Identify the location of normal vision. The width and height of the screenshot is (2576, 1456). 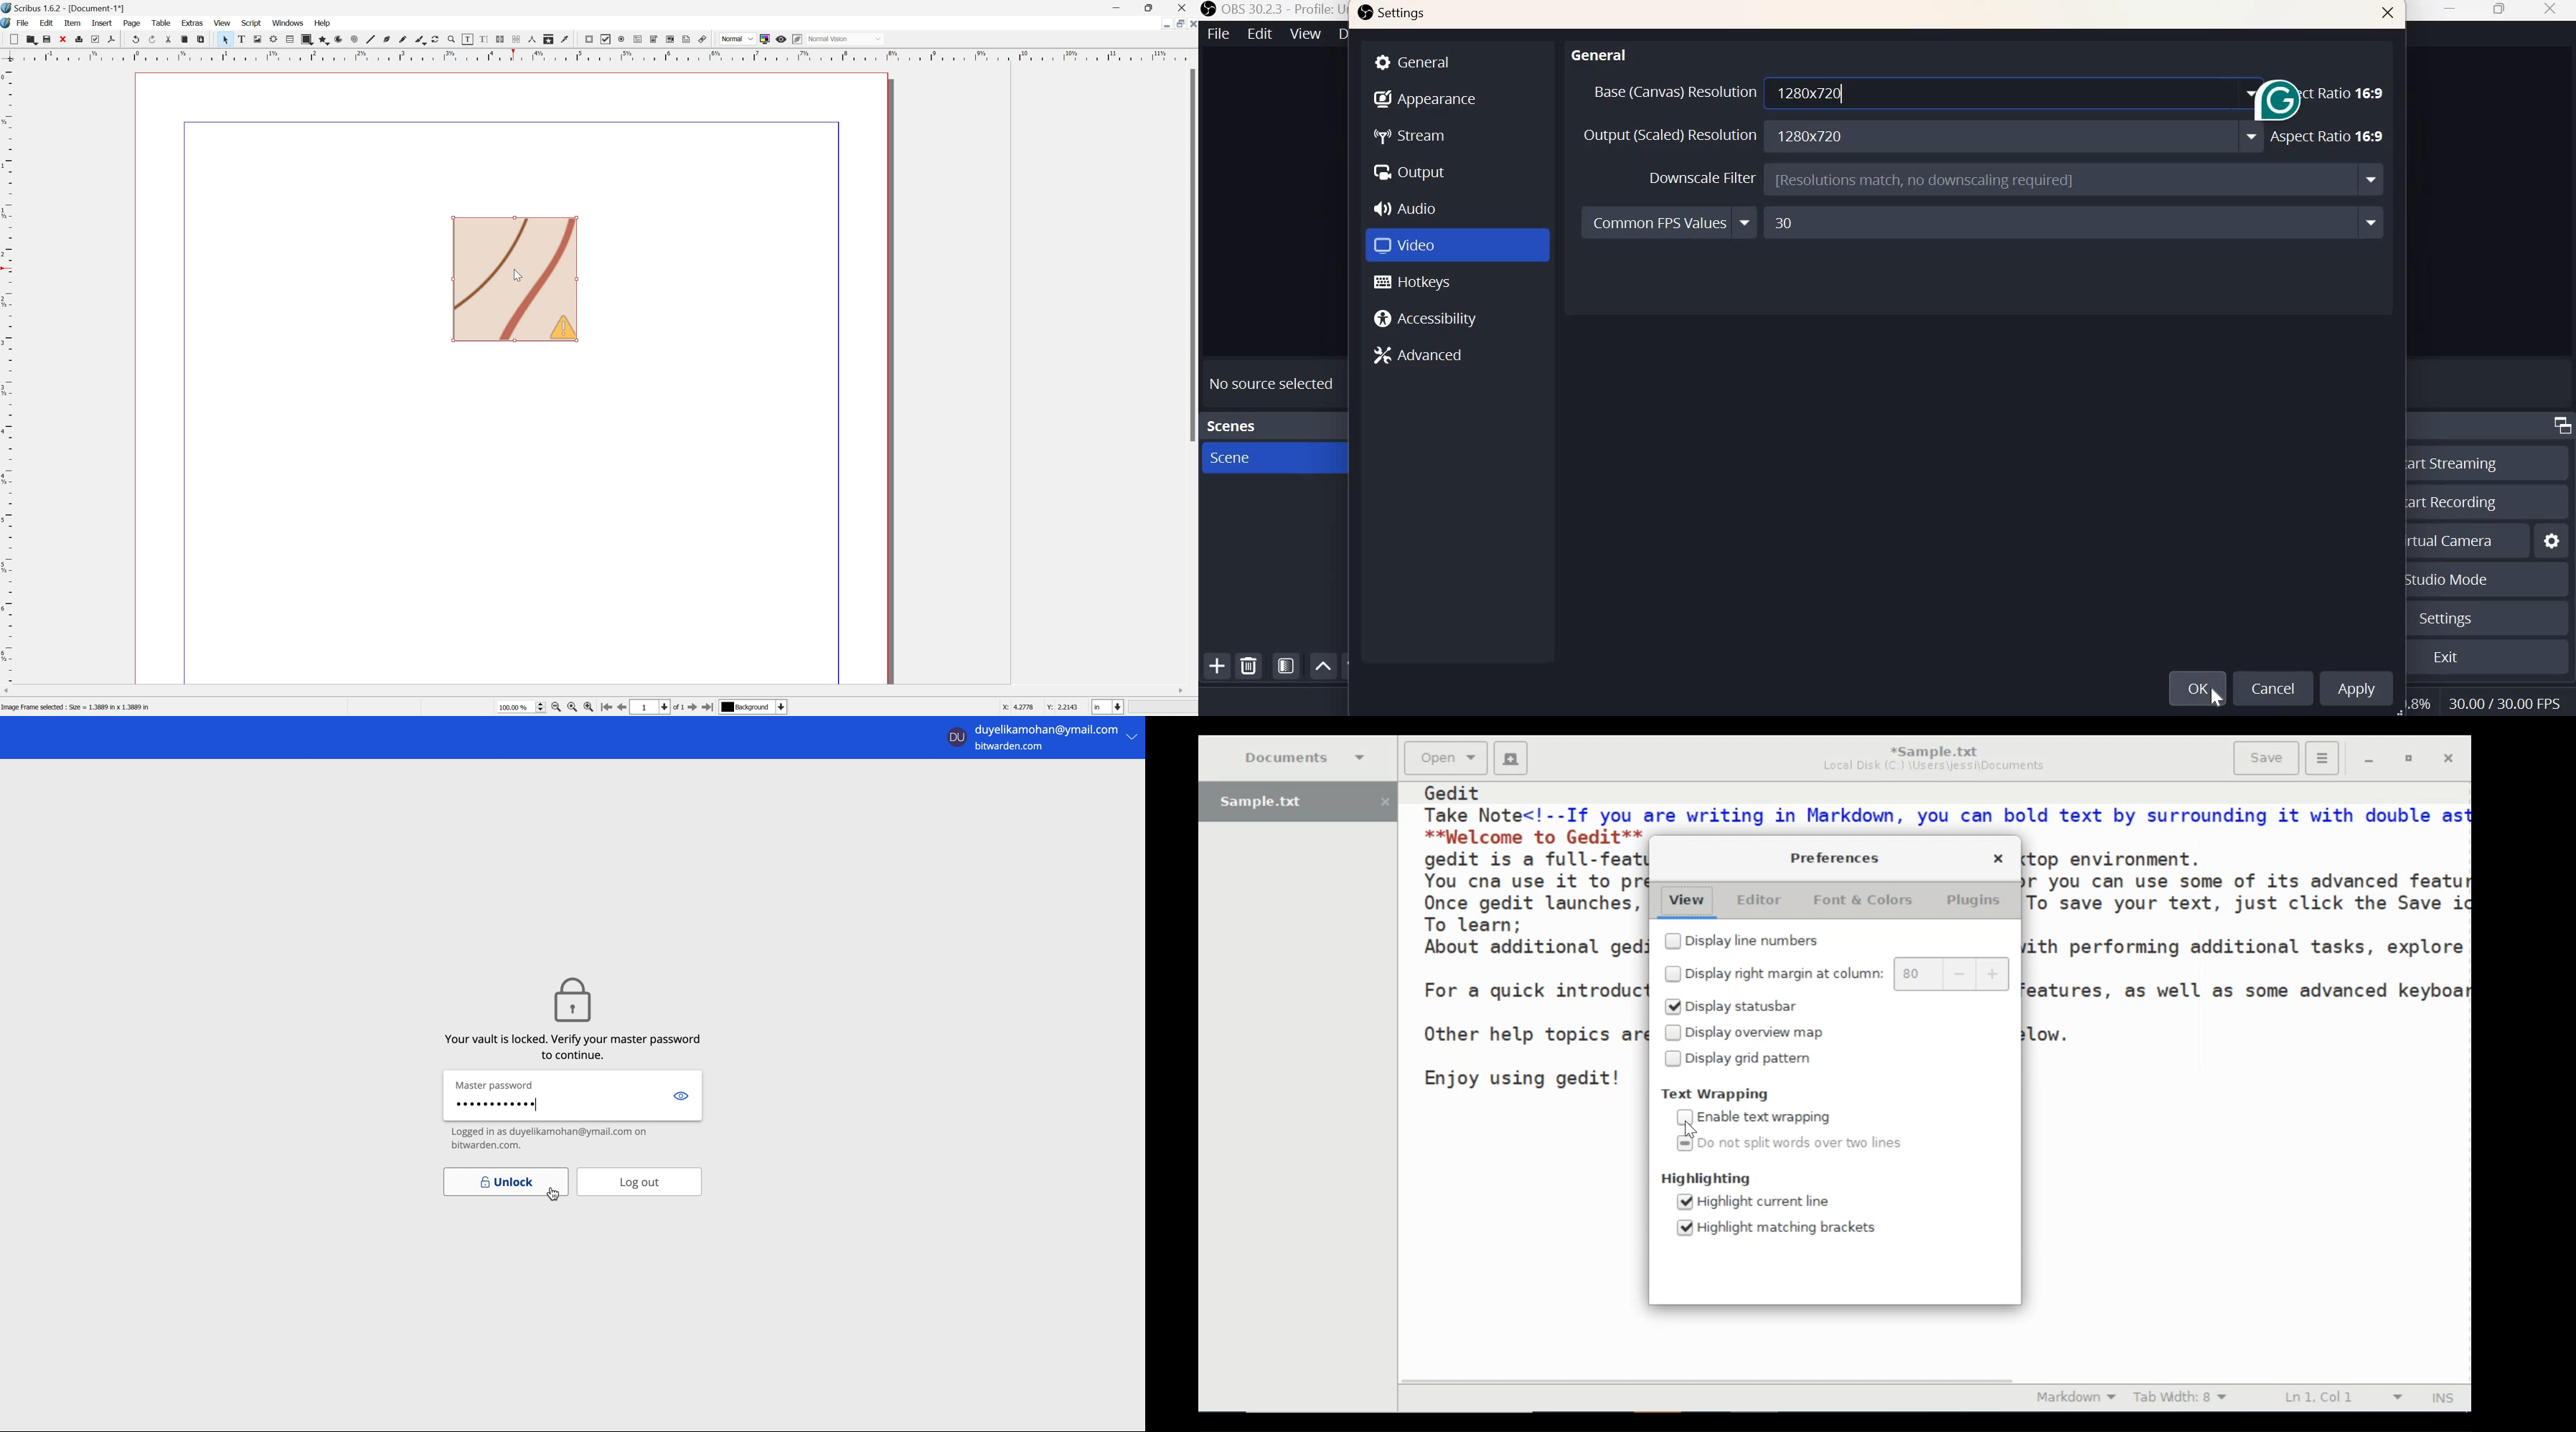
(851, 39).